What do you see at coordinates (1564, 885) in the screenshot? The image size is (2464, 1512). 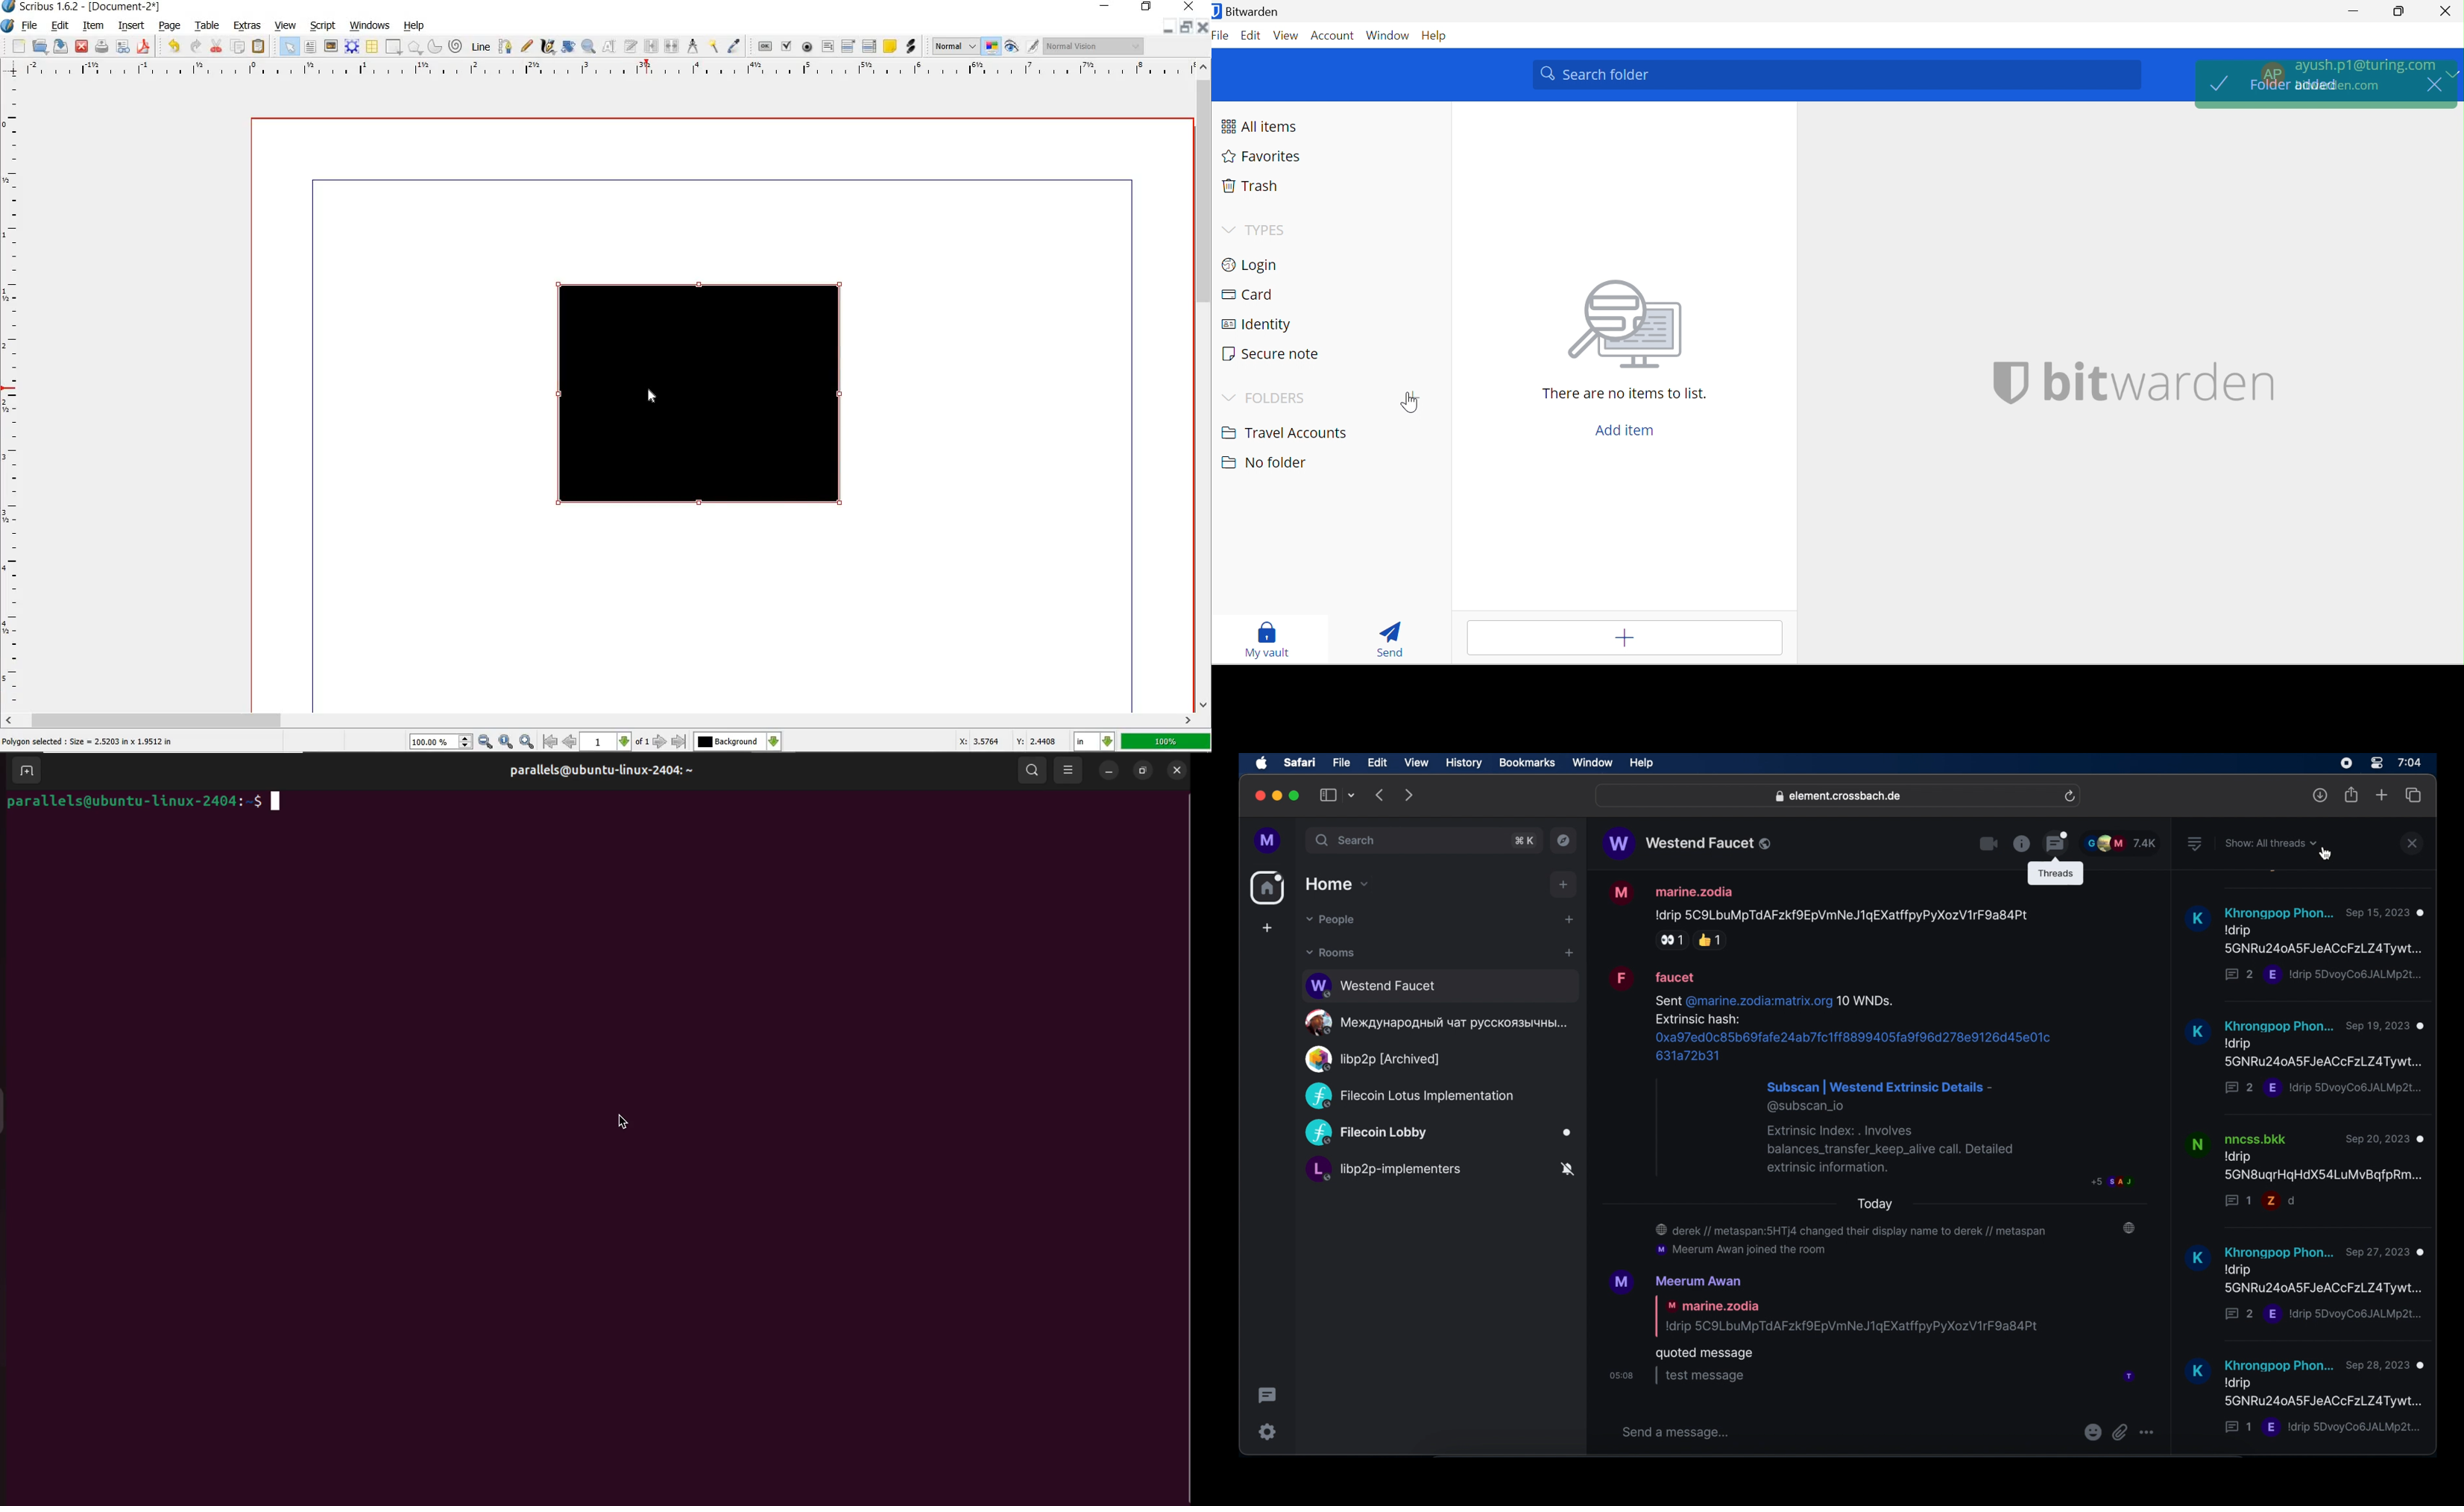 I see `add` at bounding box center [1564, 885].